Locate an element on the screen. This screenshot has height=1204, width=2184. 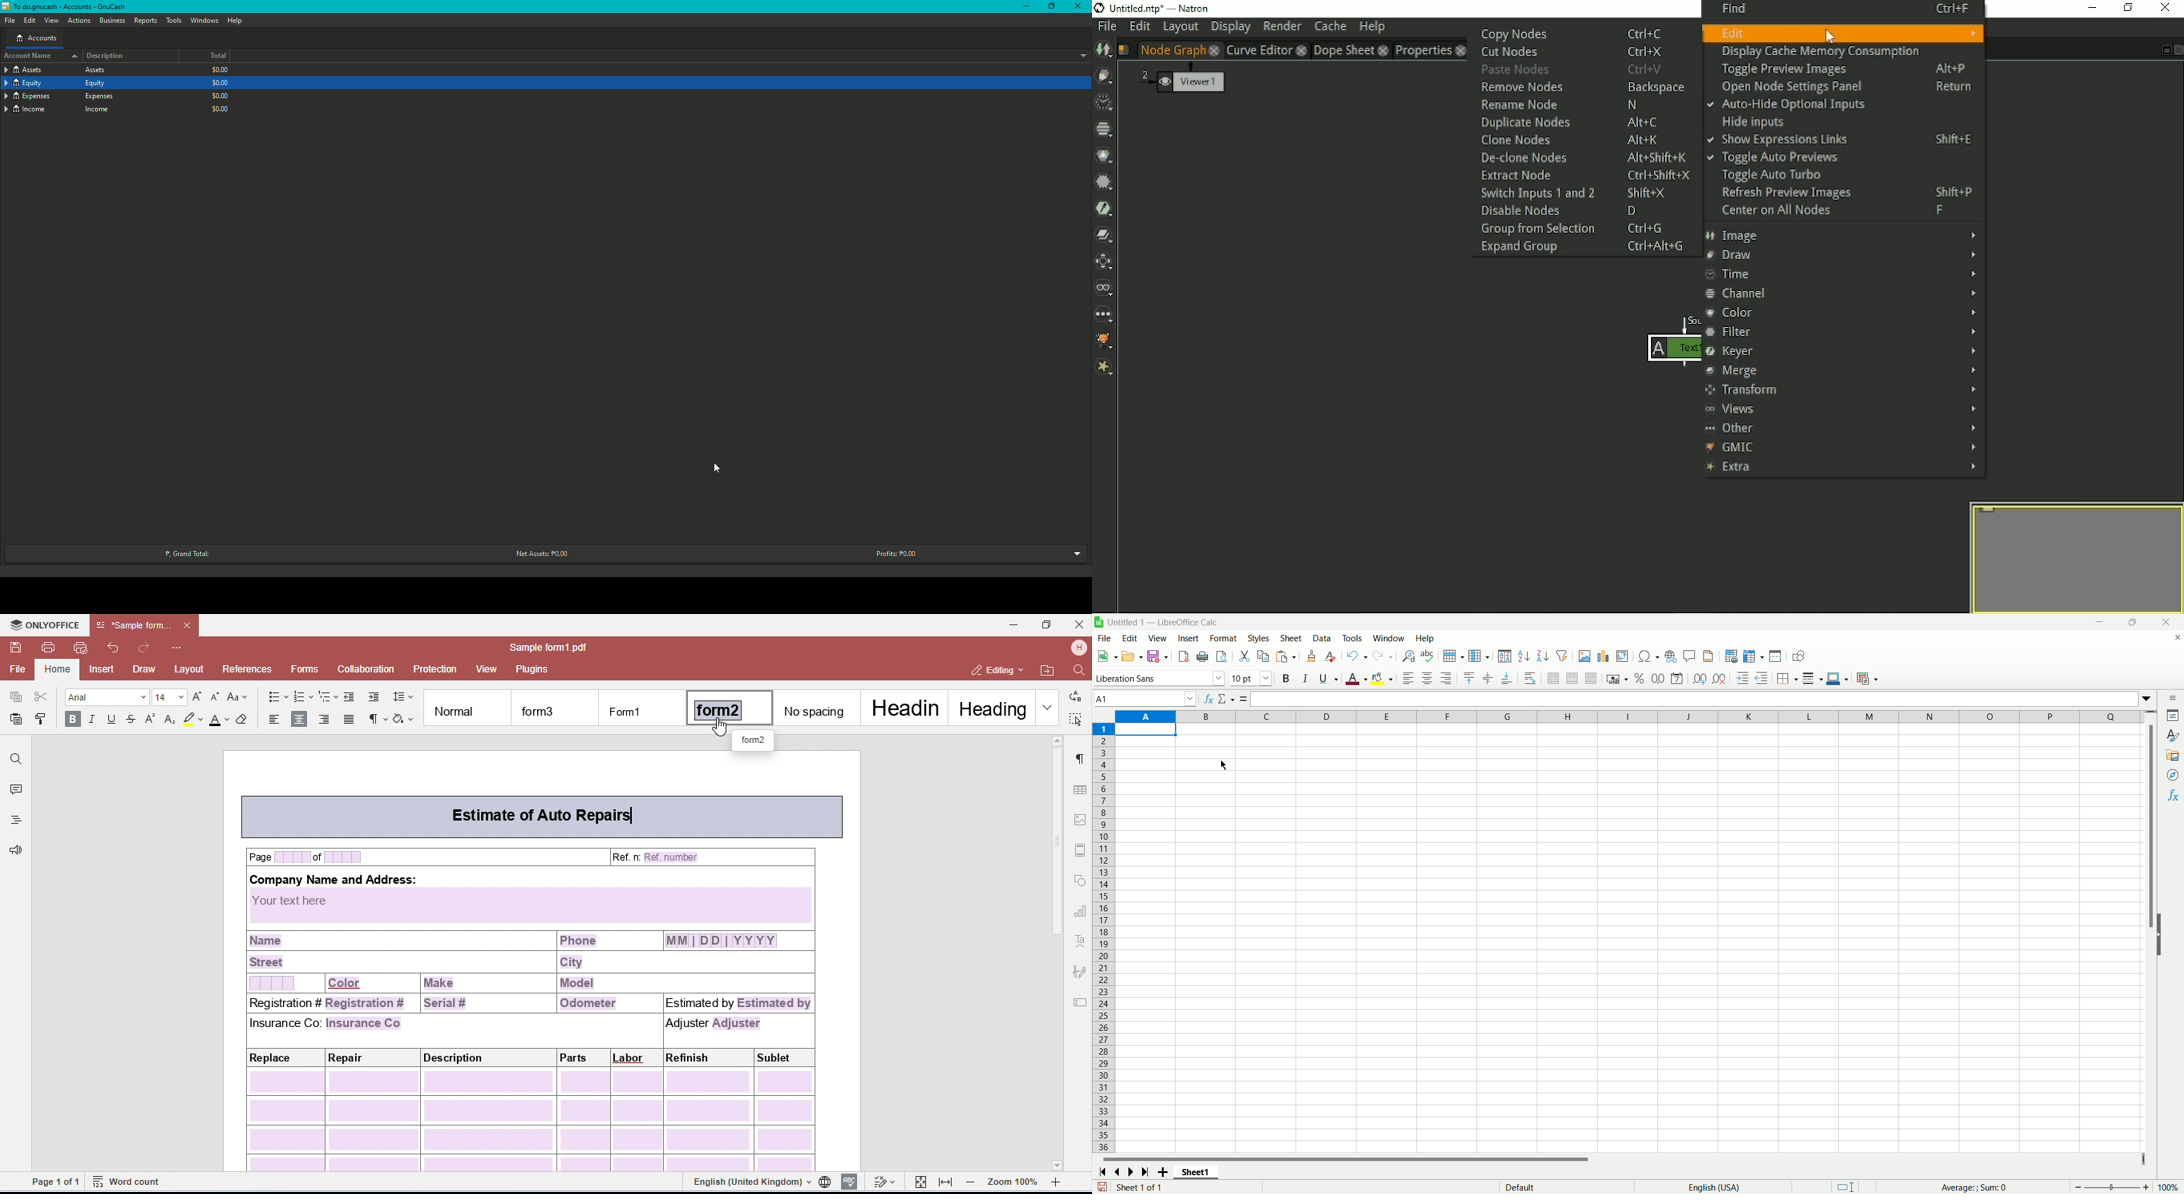
zoom bar is located at coordinates (2112, 1187).